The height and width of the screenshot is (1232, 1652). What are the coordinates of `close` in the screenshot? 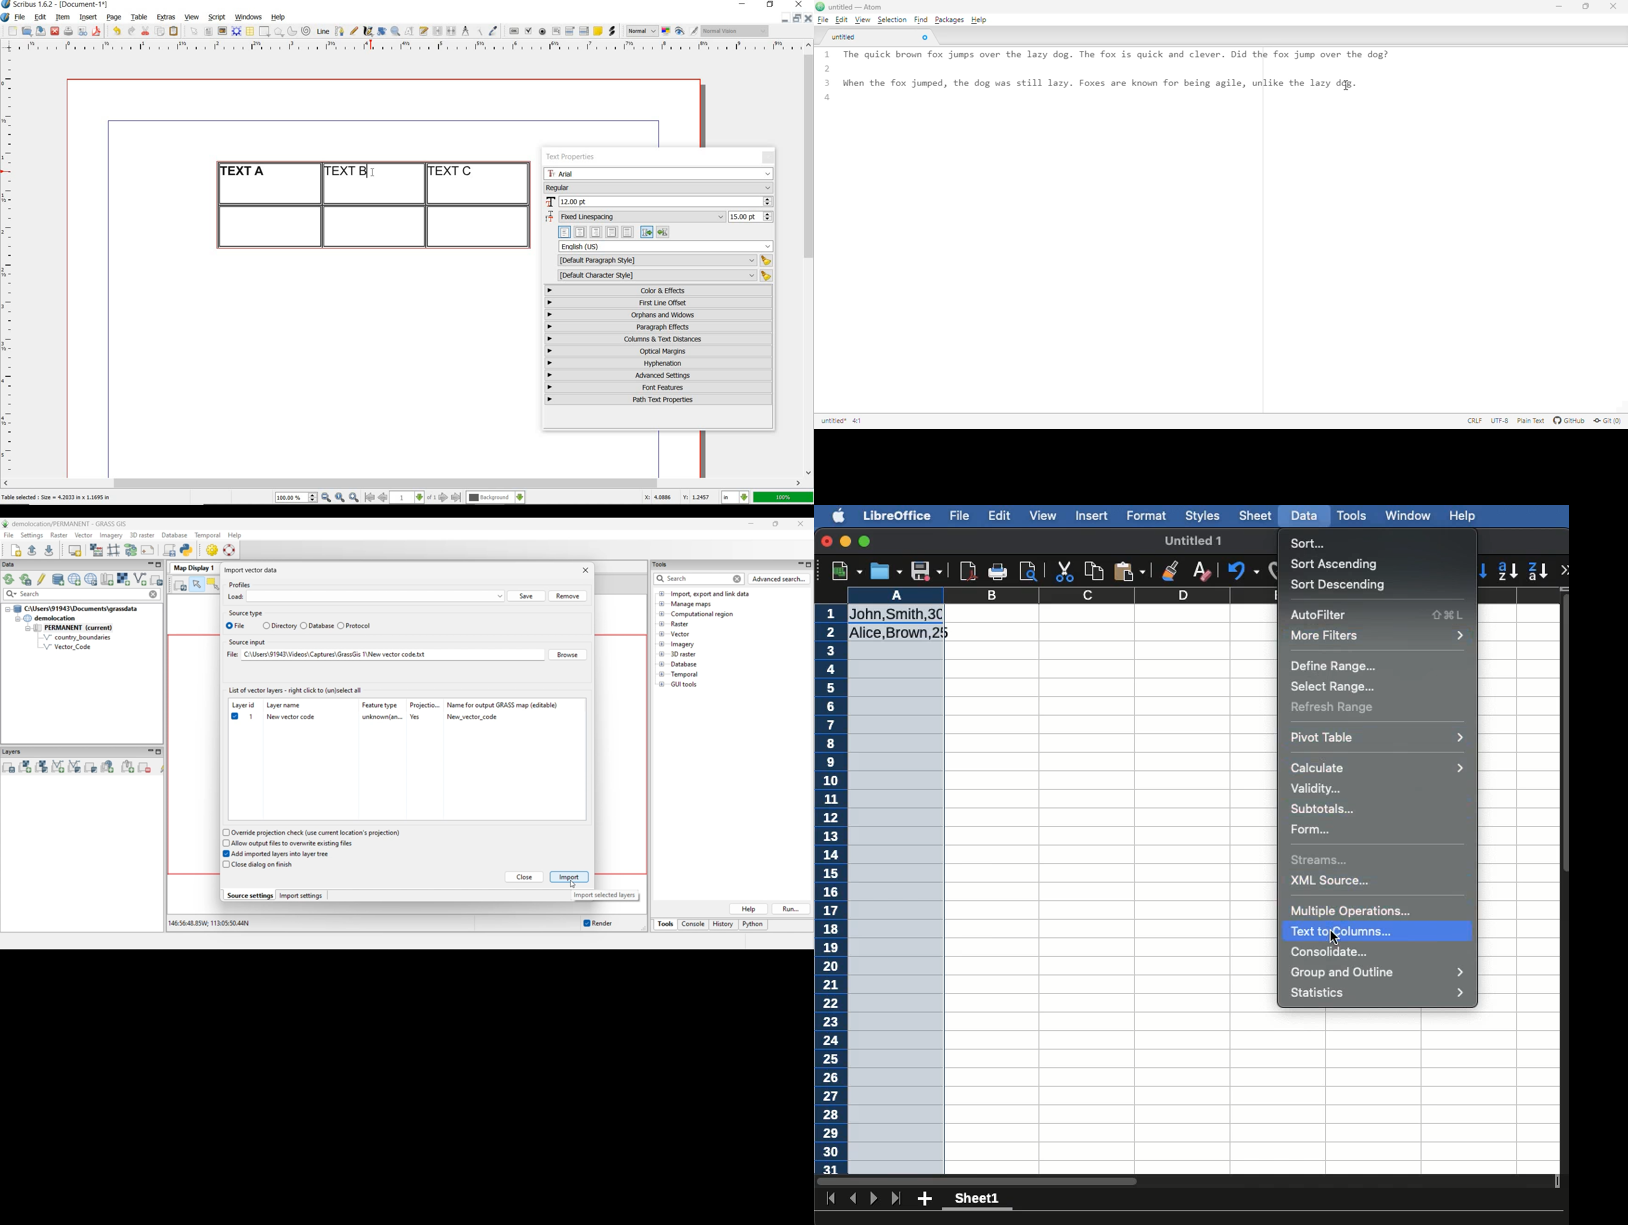 It's located at (55, 31).